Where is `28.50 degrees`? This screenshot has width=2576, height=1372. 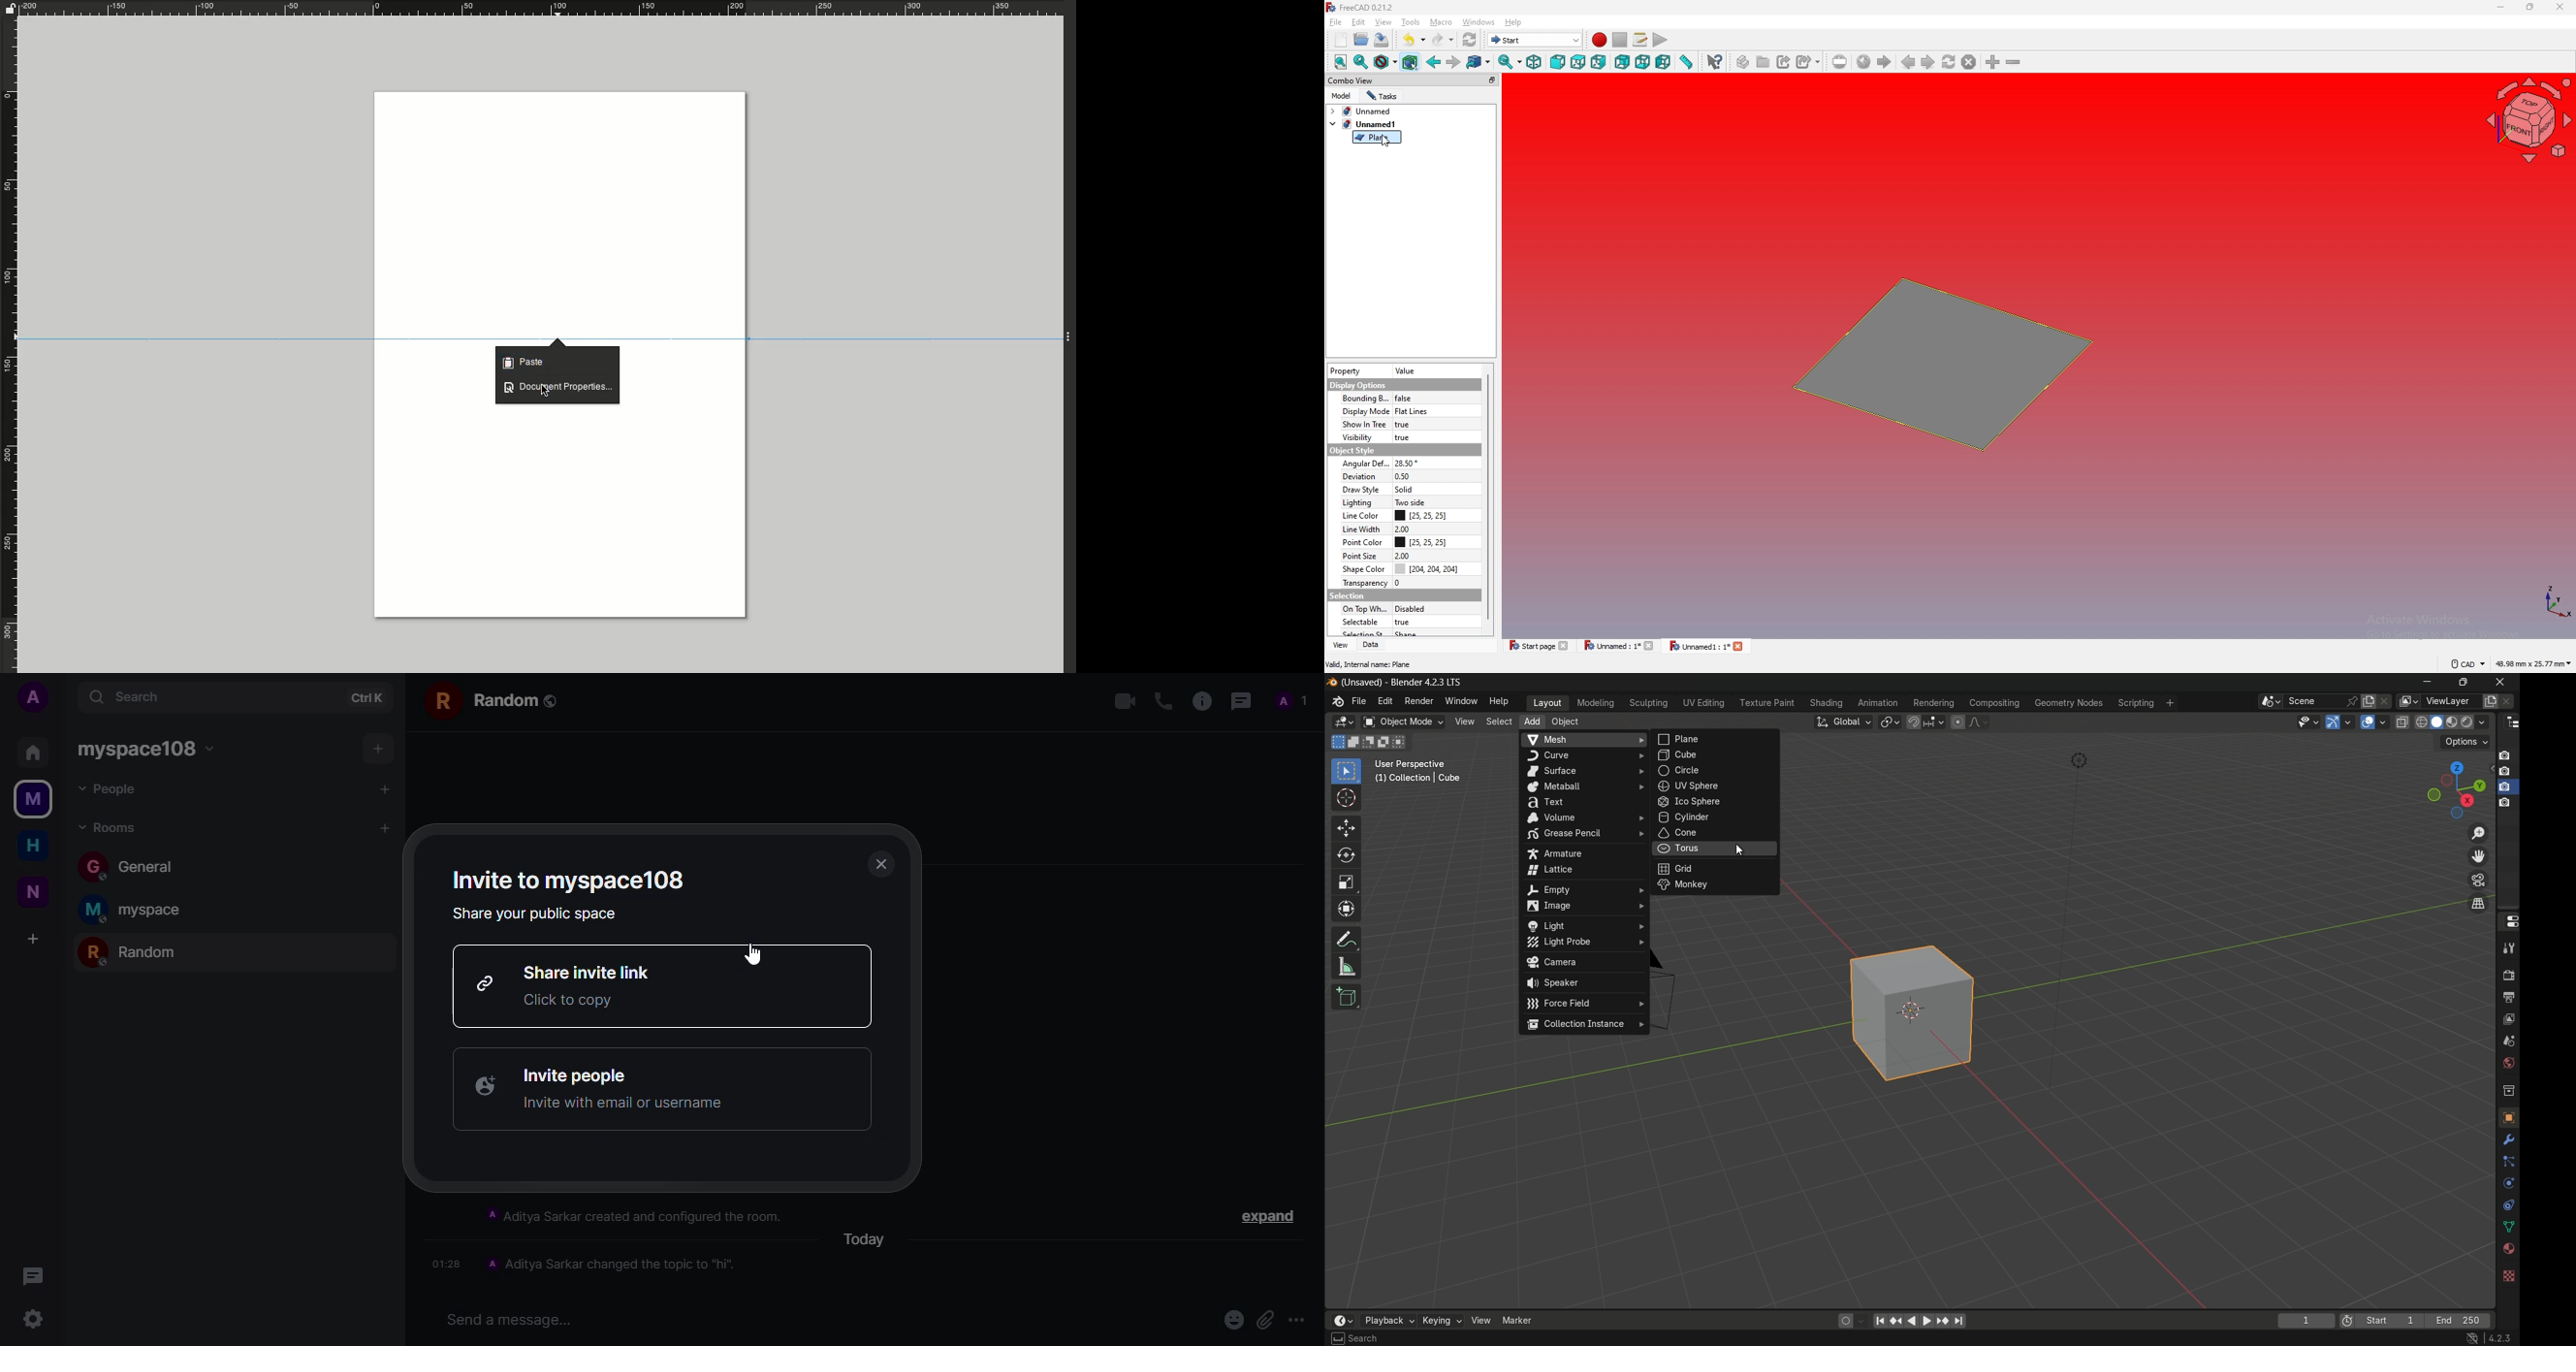
28.50 degrees is located at coordinates (1407, 464).